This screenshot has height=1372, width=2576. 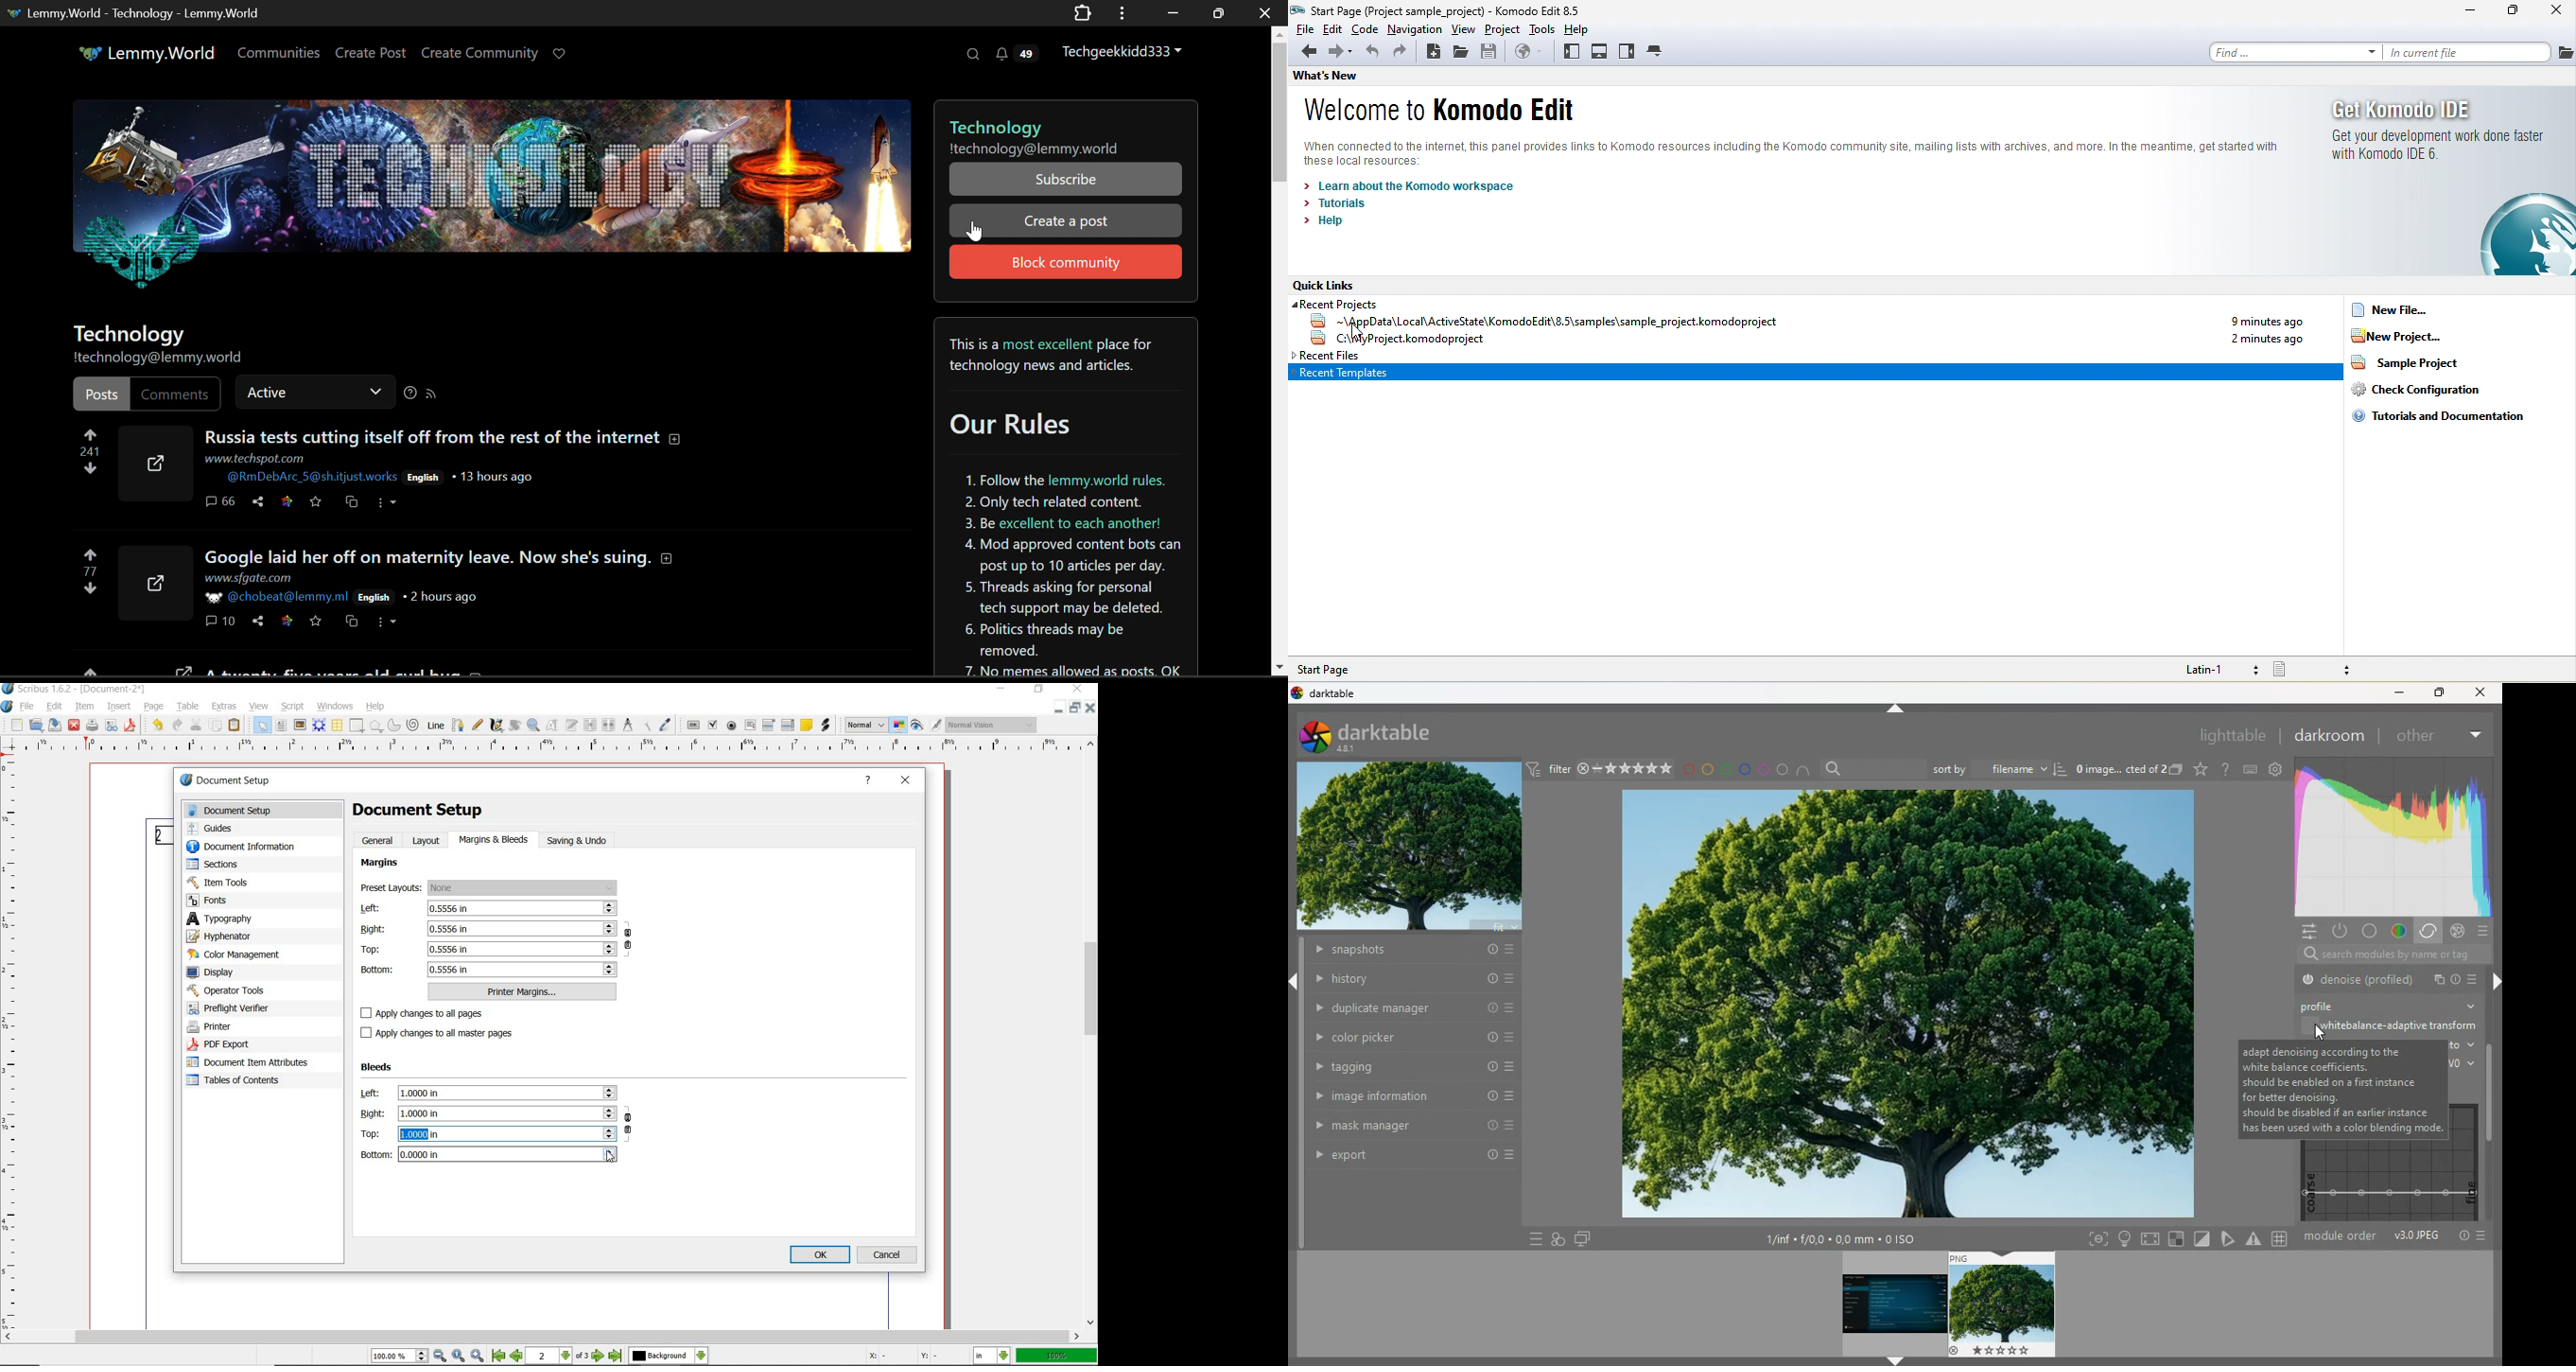 I want to click on image, so click(x=1909, y=1007).